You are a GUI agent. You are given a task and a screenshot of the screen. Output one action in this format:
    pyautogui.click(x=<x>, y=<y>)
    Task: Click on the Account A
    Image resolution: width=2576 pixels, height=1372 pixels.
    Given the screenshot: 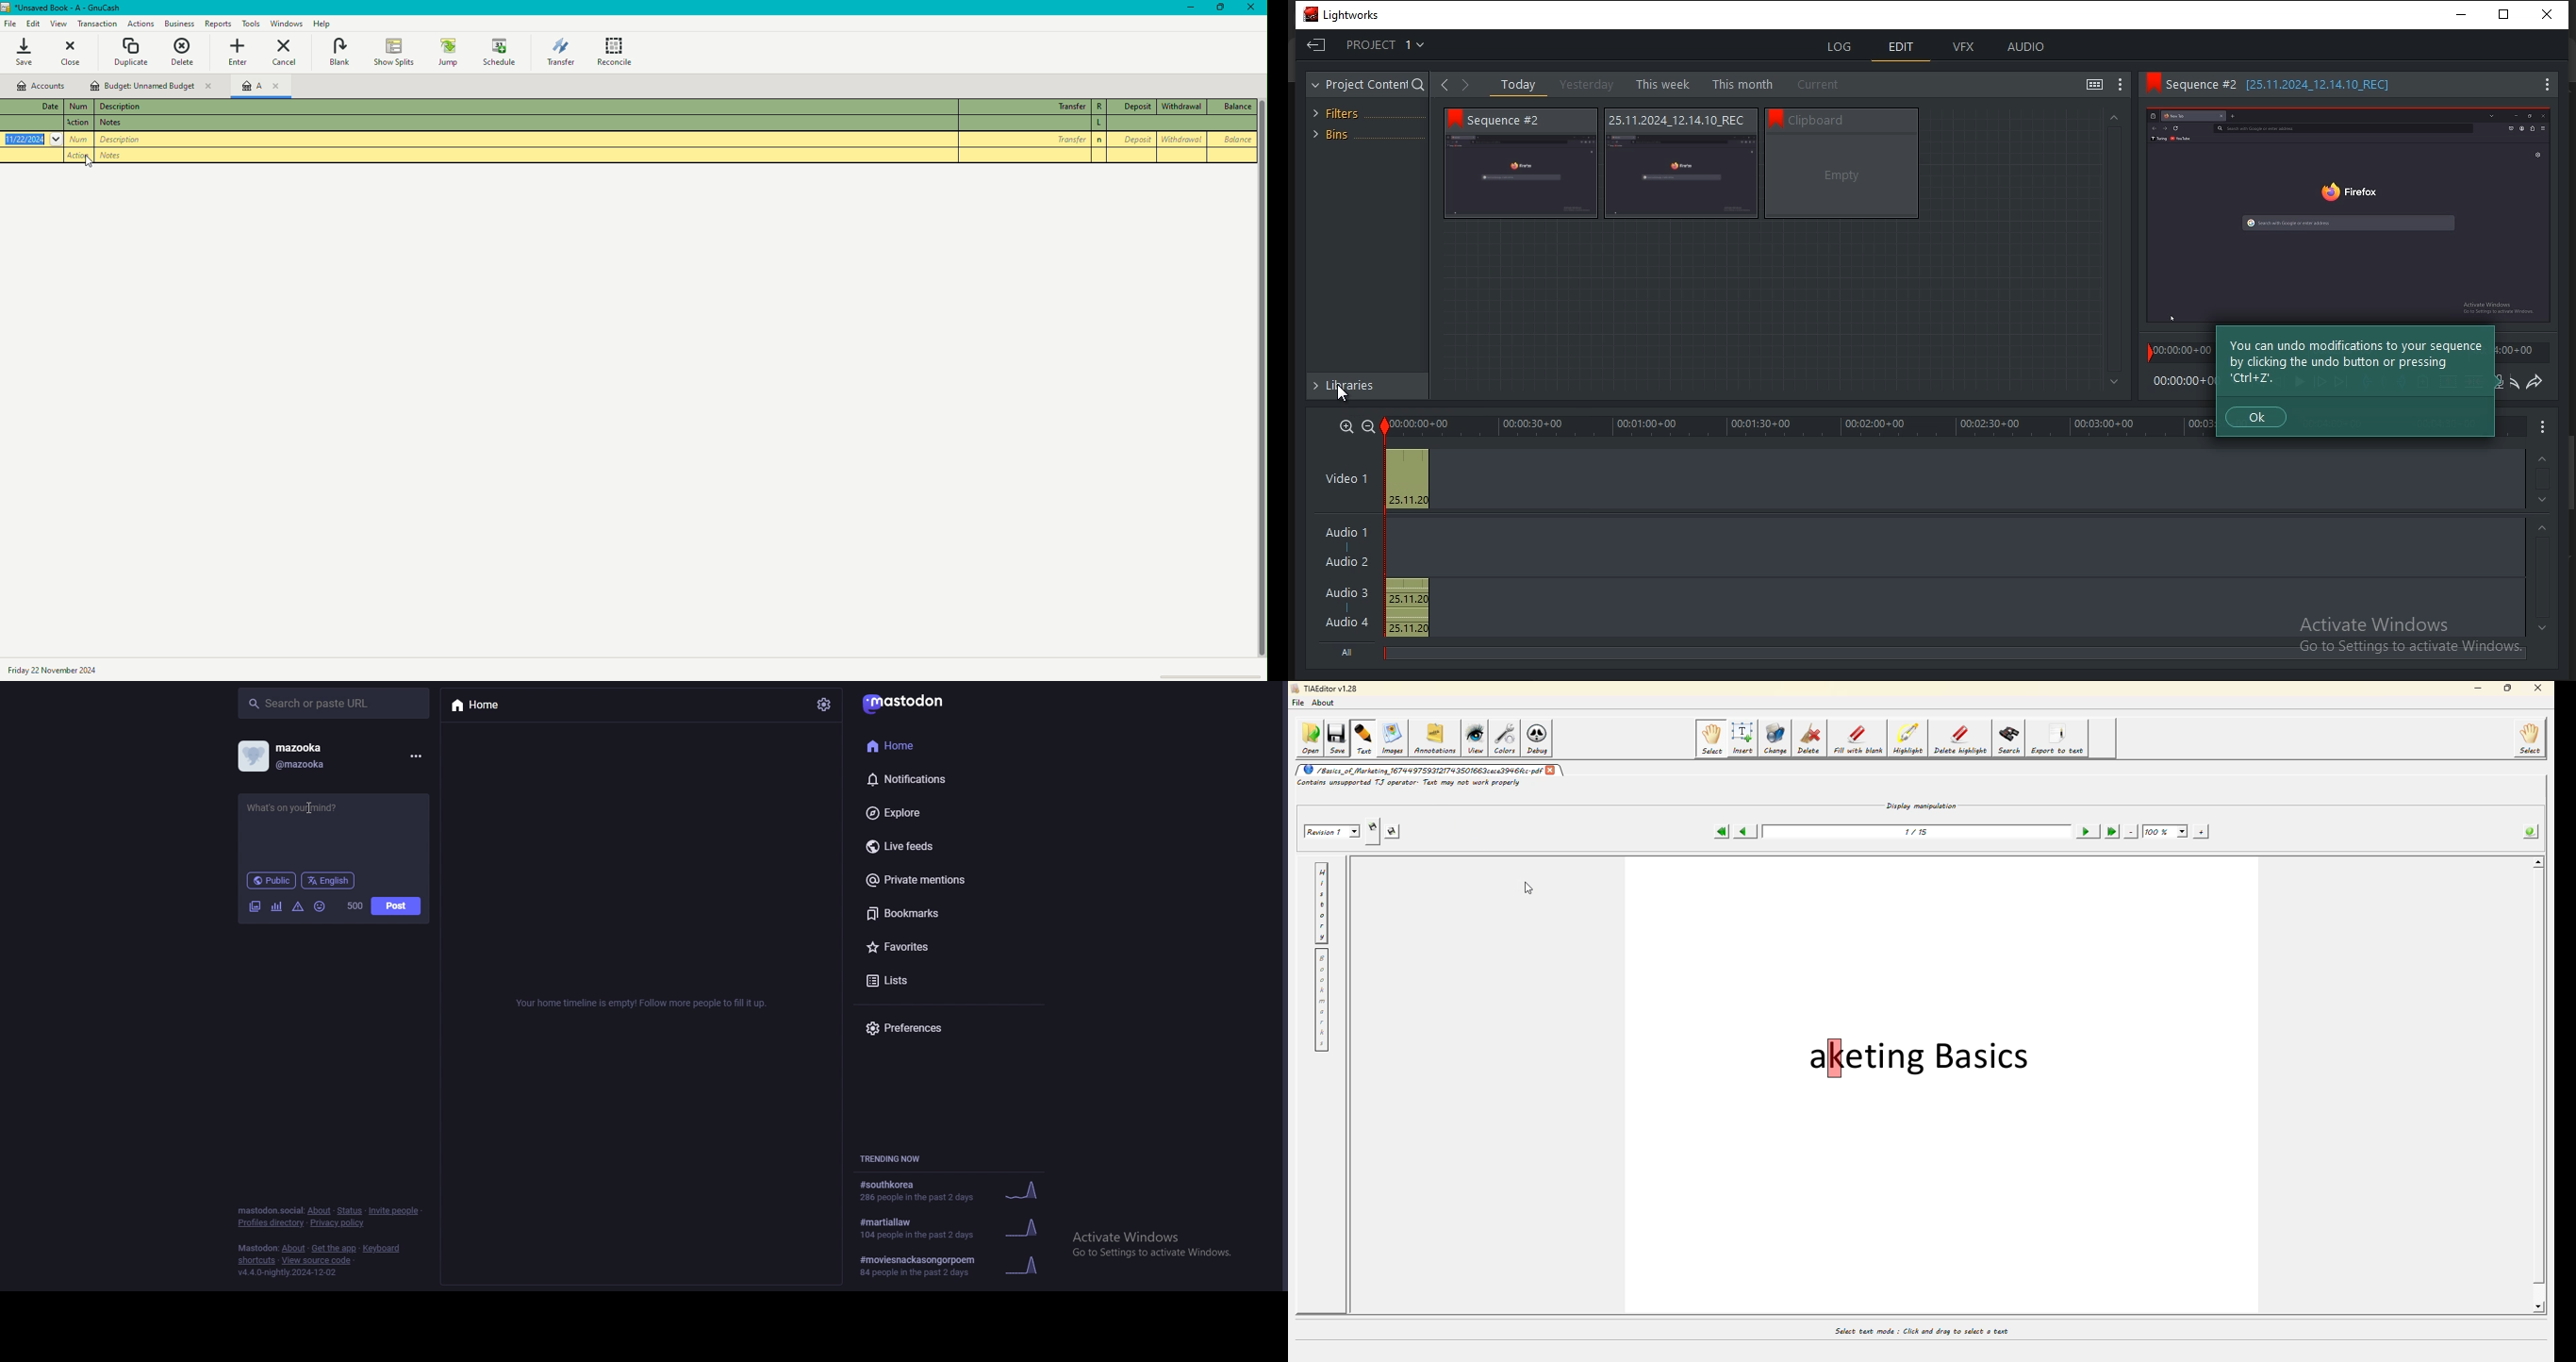 What is the action you would take?
    pyautogui.click(x=259, y=89)
    